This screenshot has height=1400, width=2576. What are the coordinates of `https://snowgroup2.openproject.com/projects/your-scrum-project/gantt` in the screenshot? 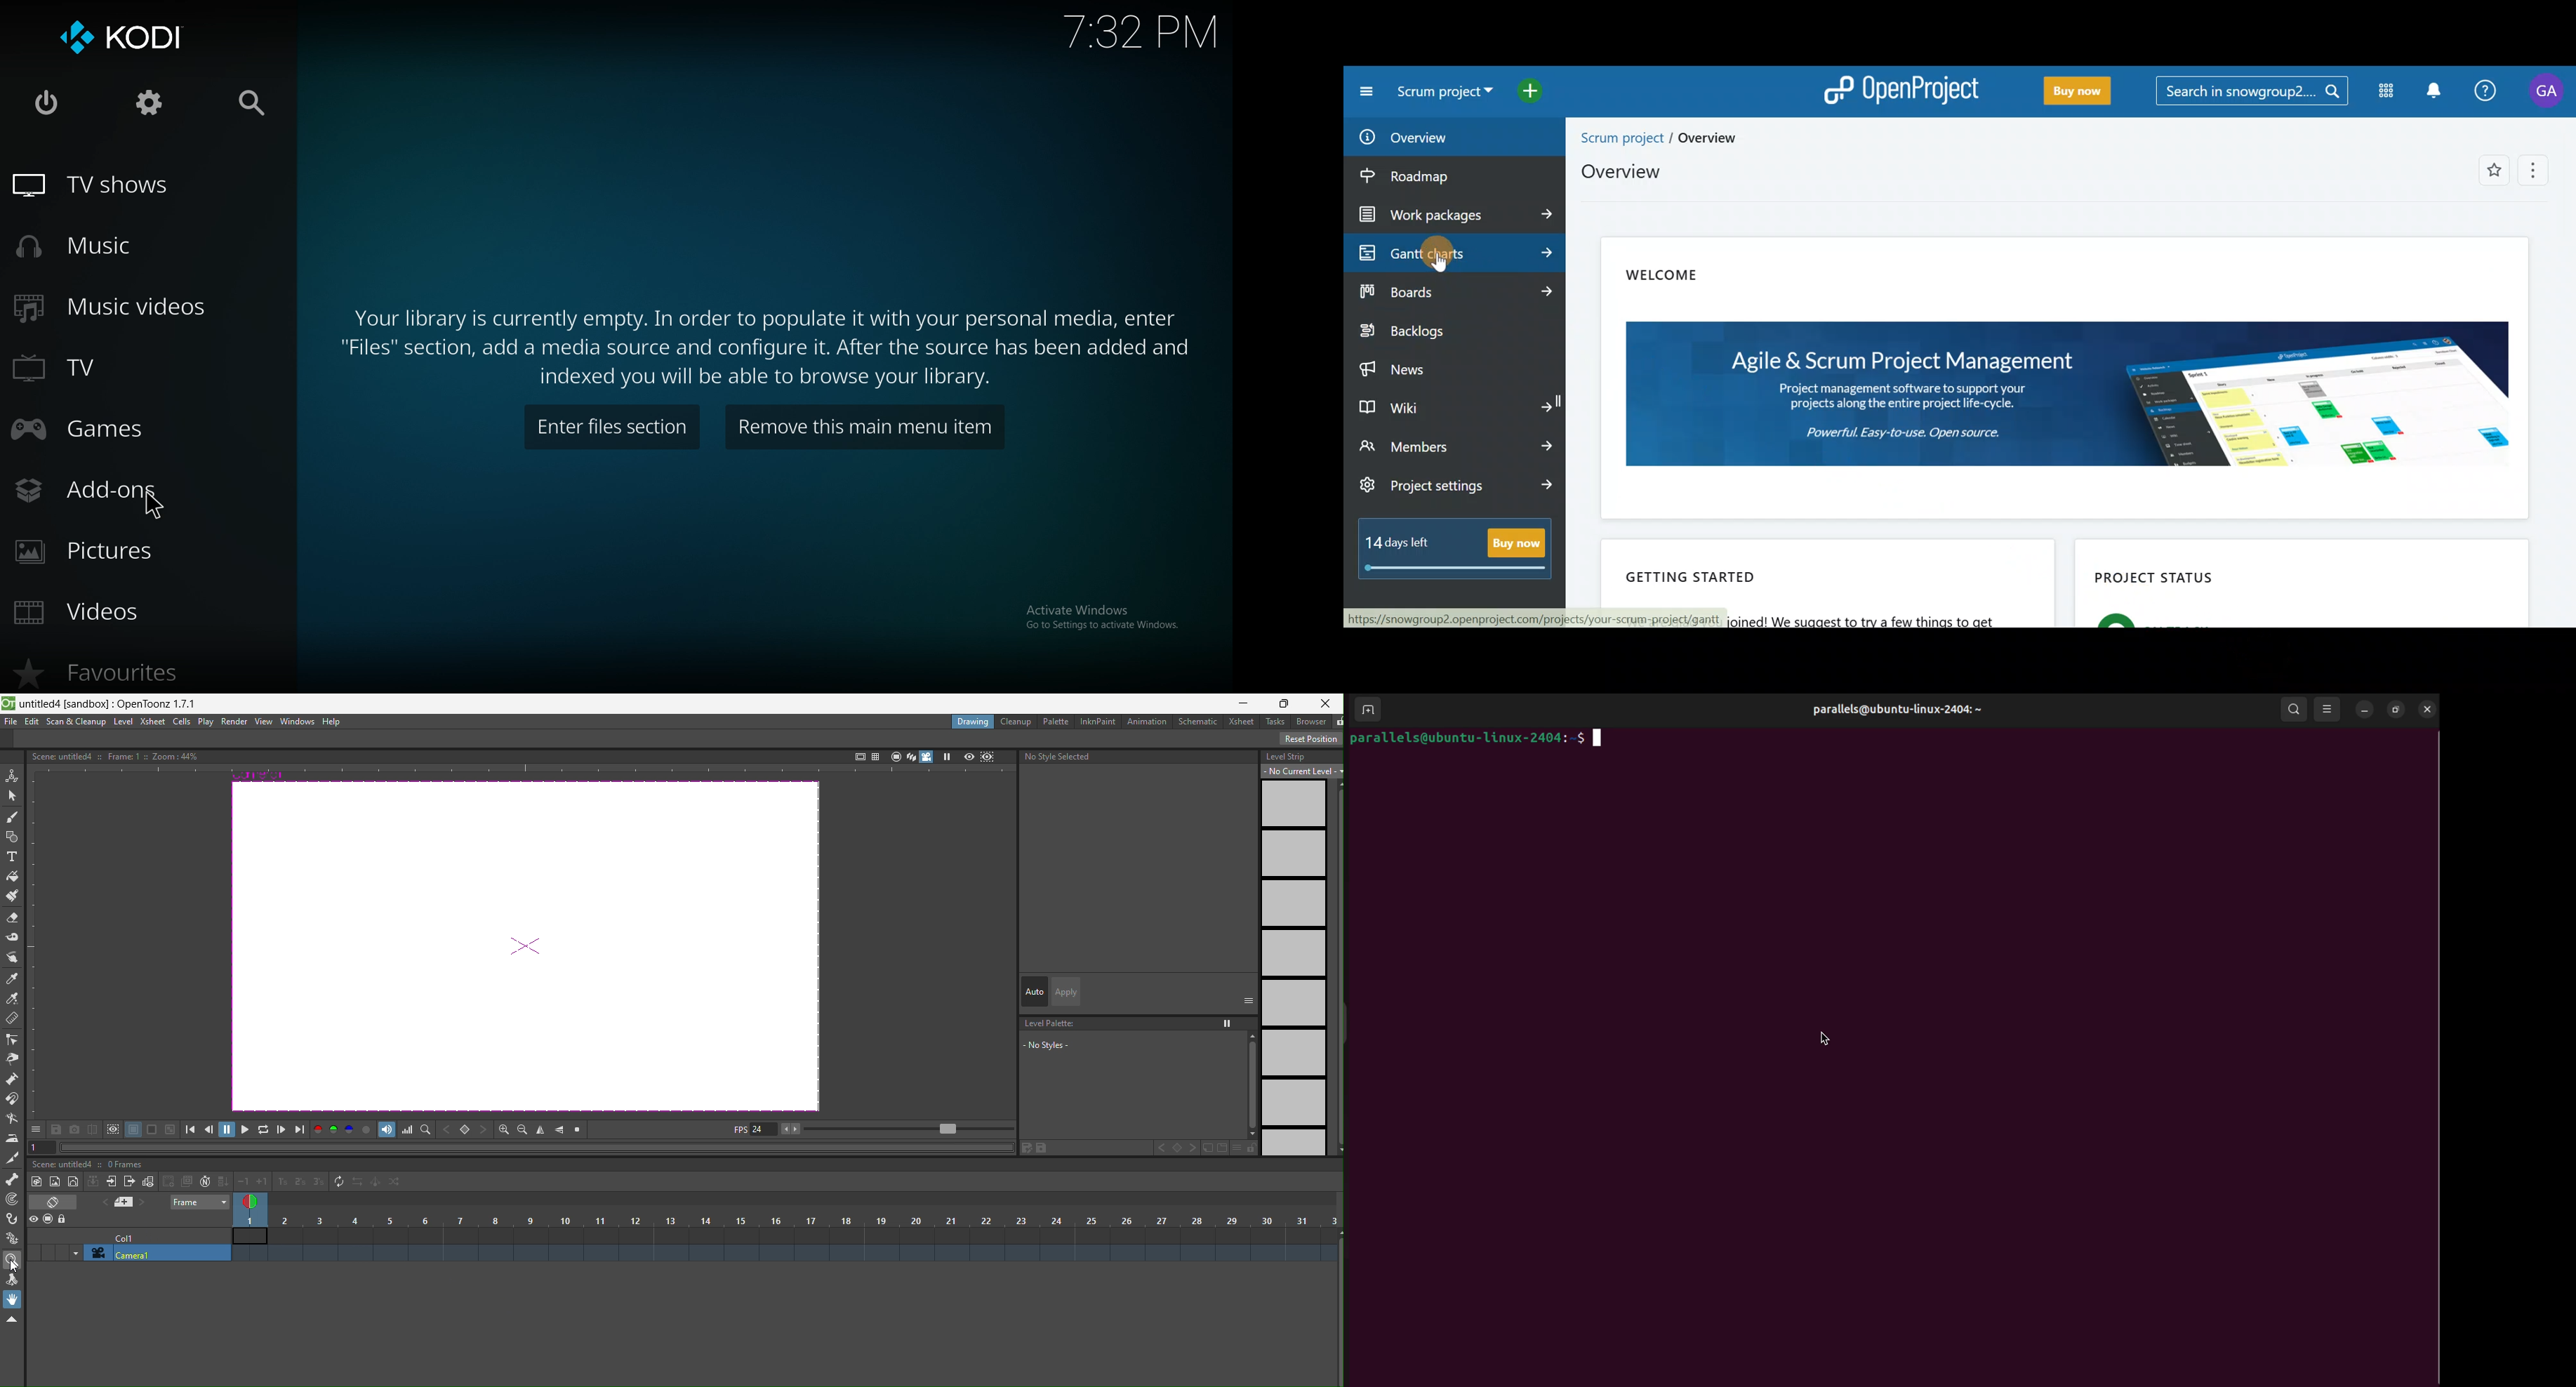 It's located at (1538, 618).